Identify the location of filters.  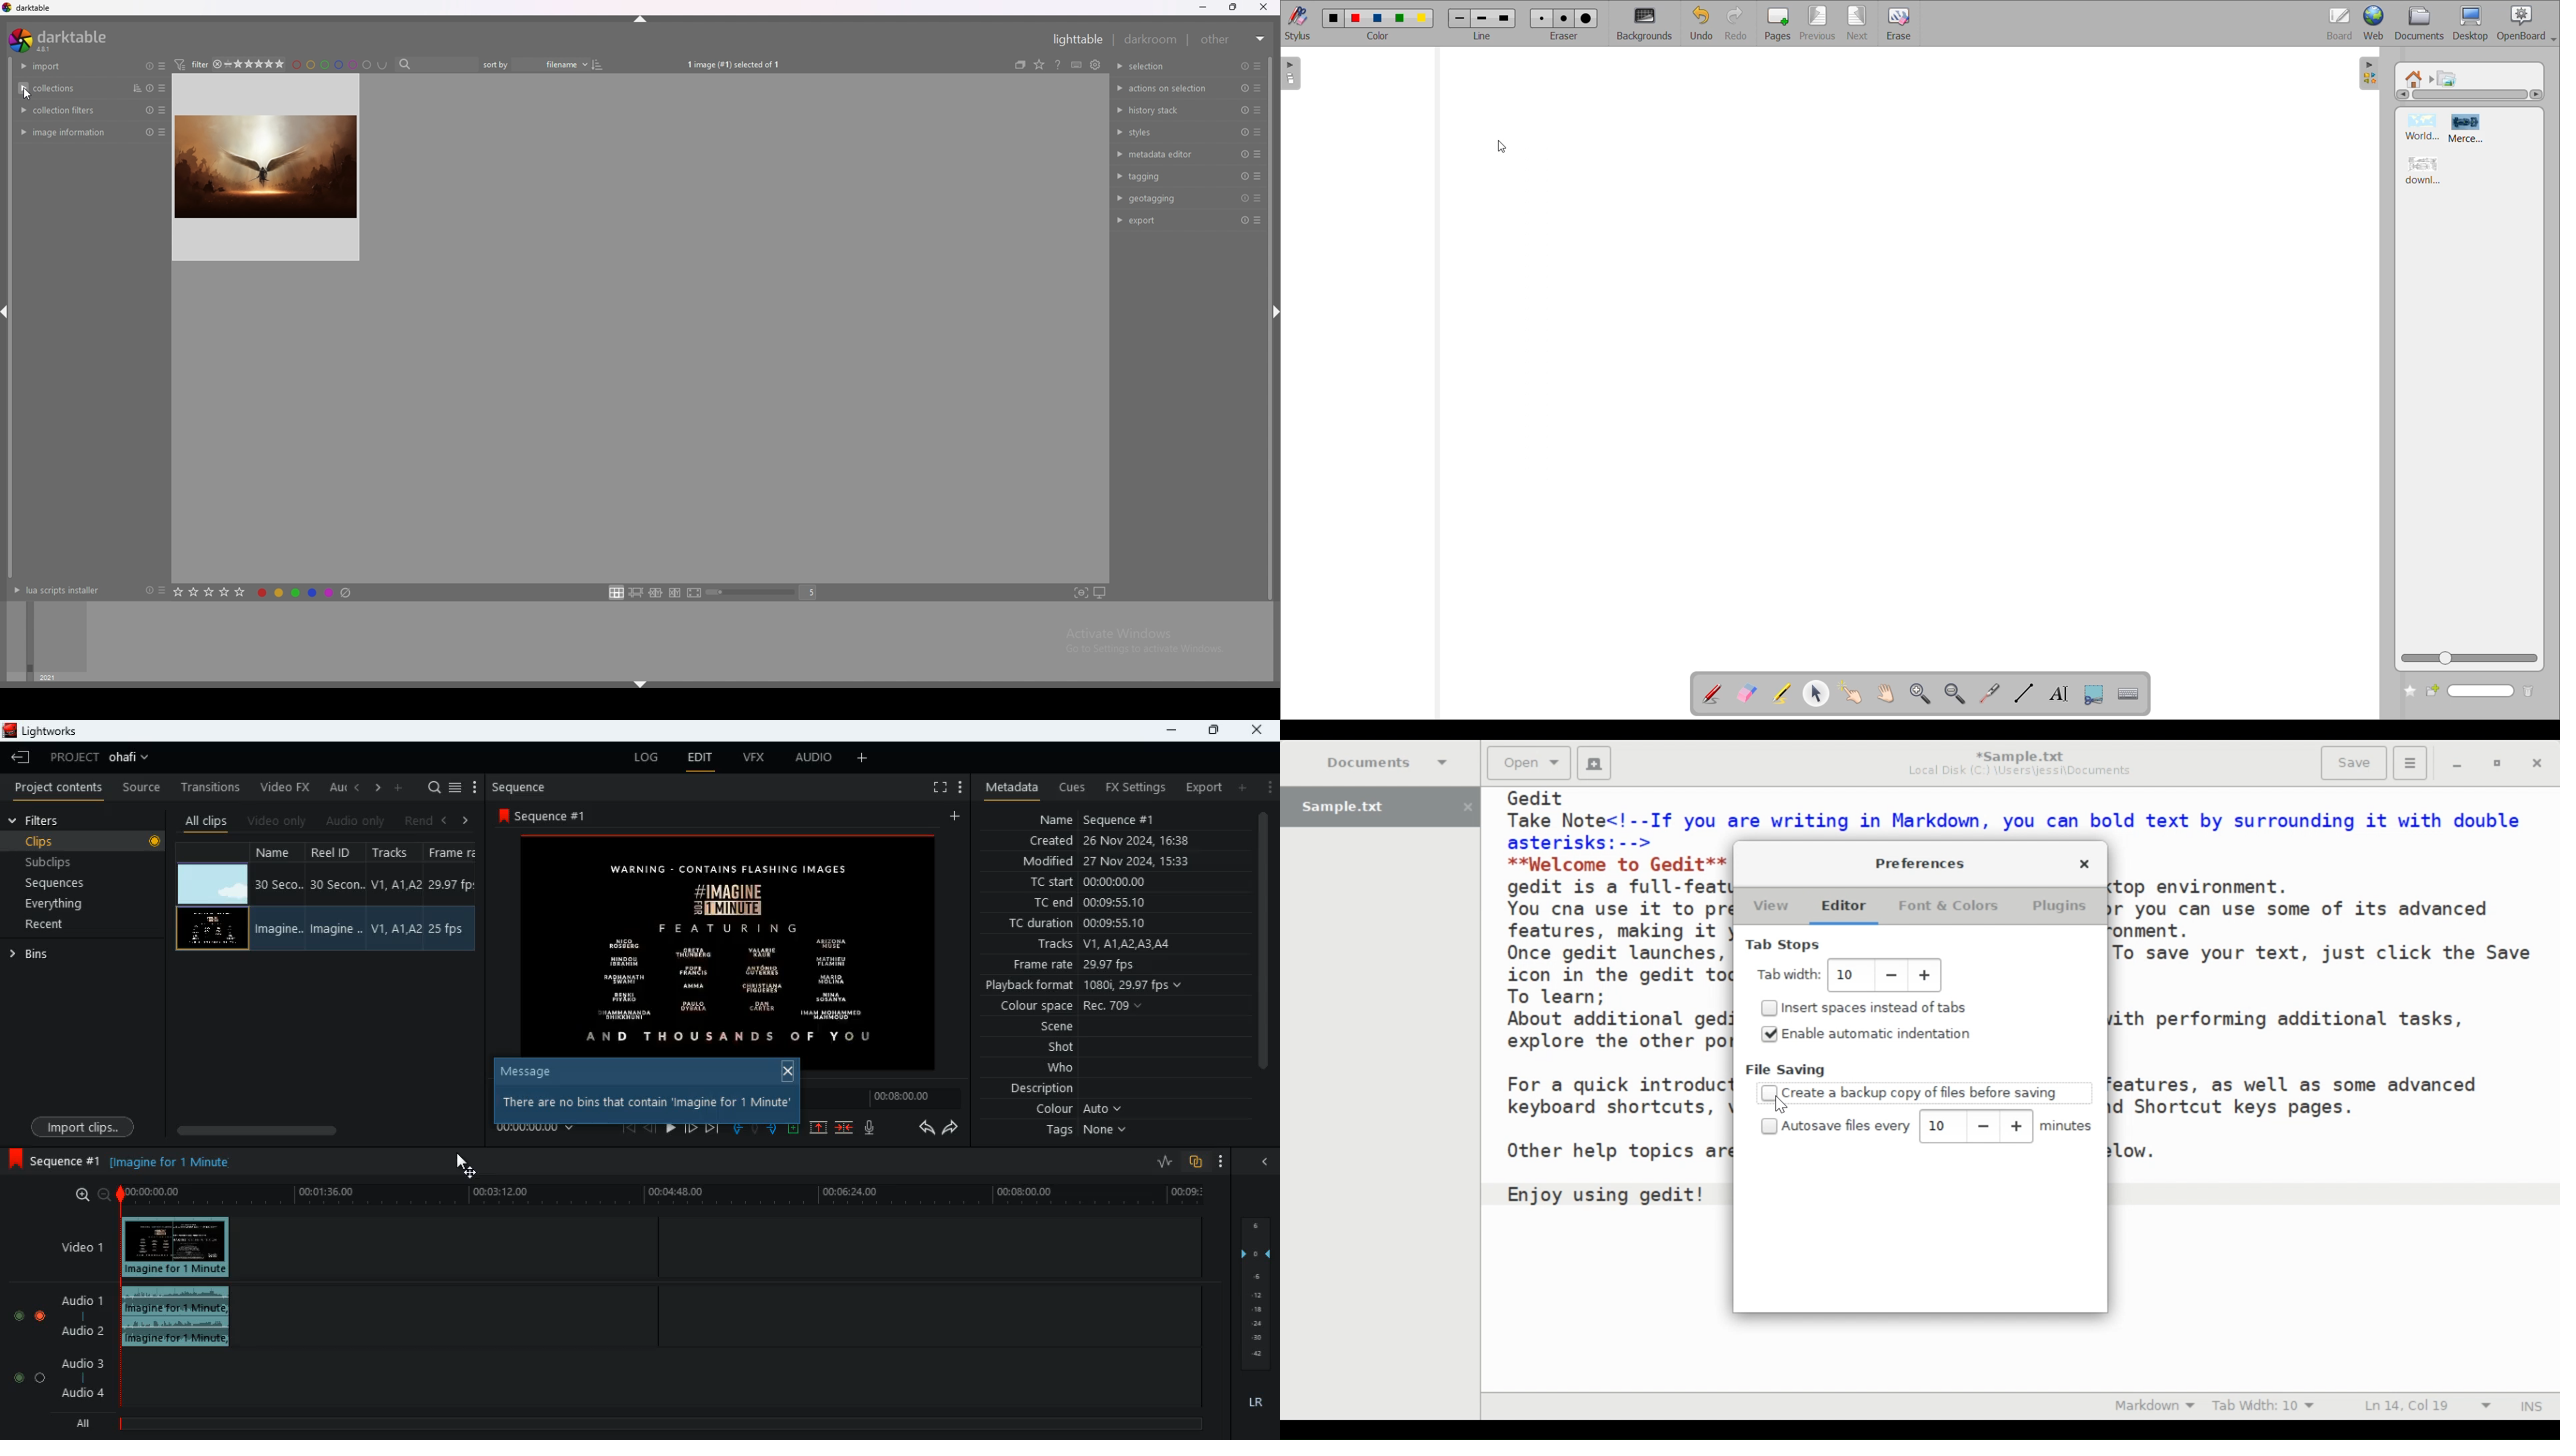
(46, 821).